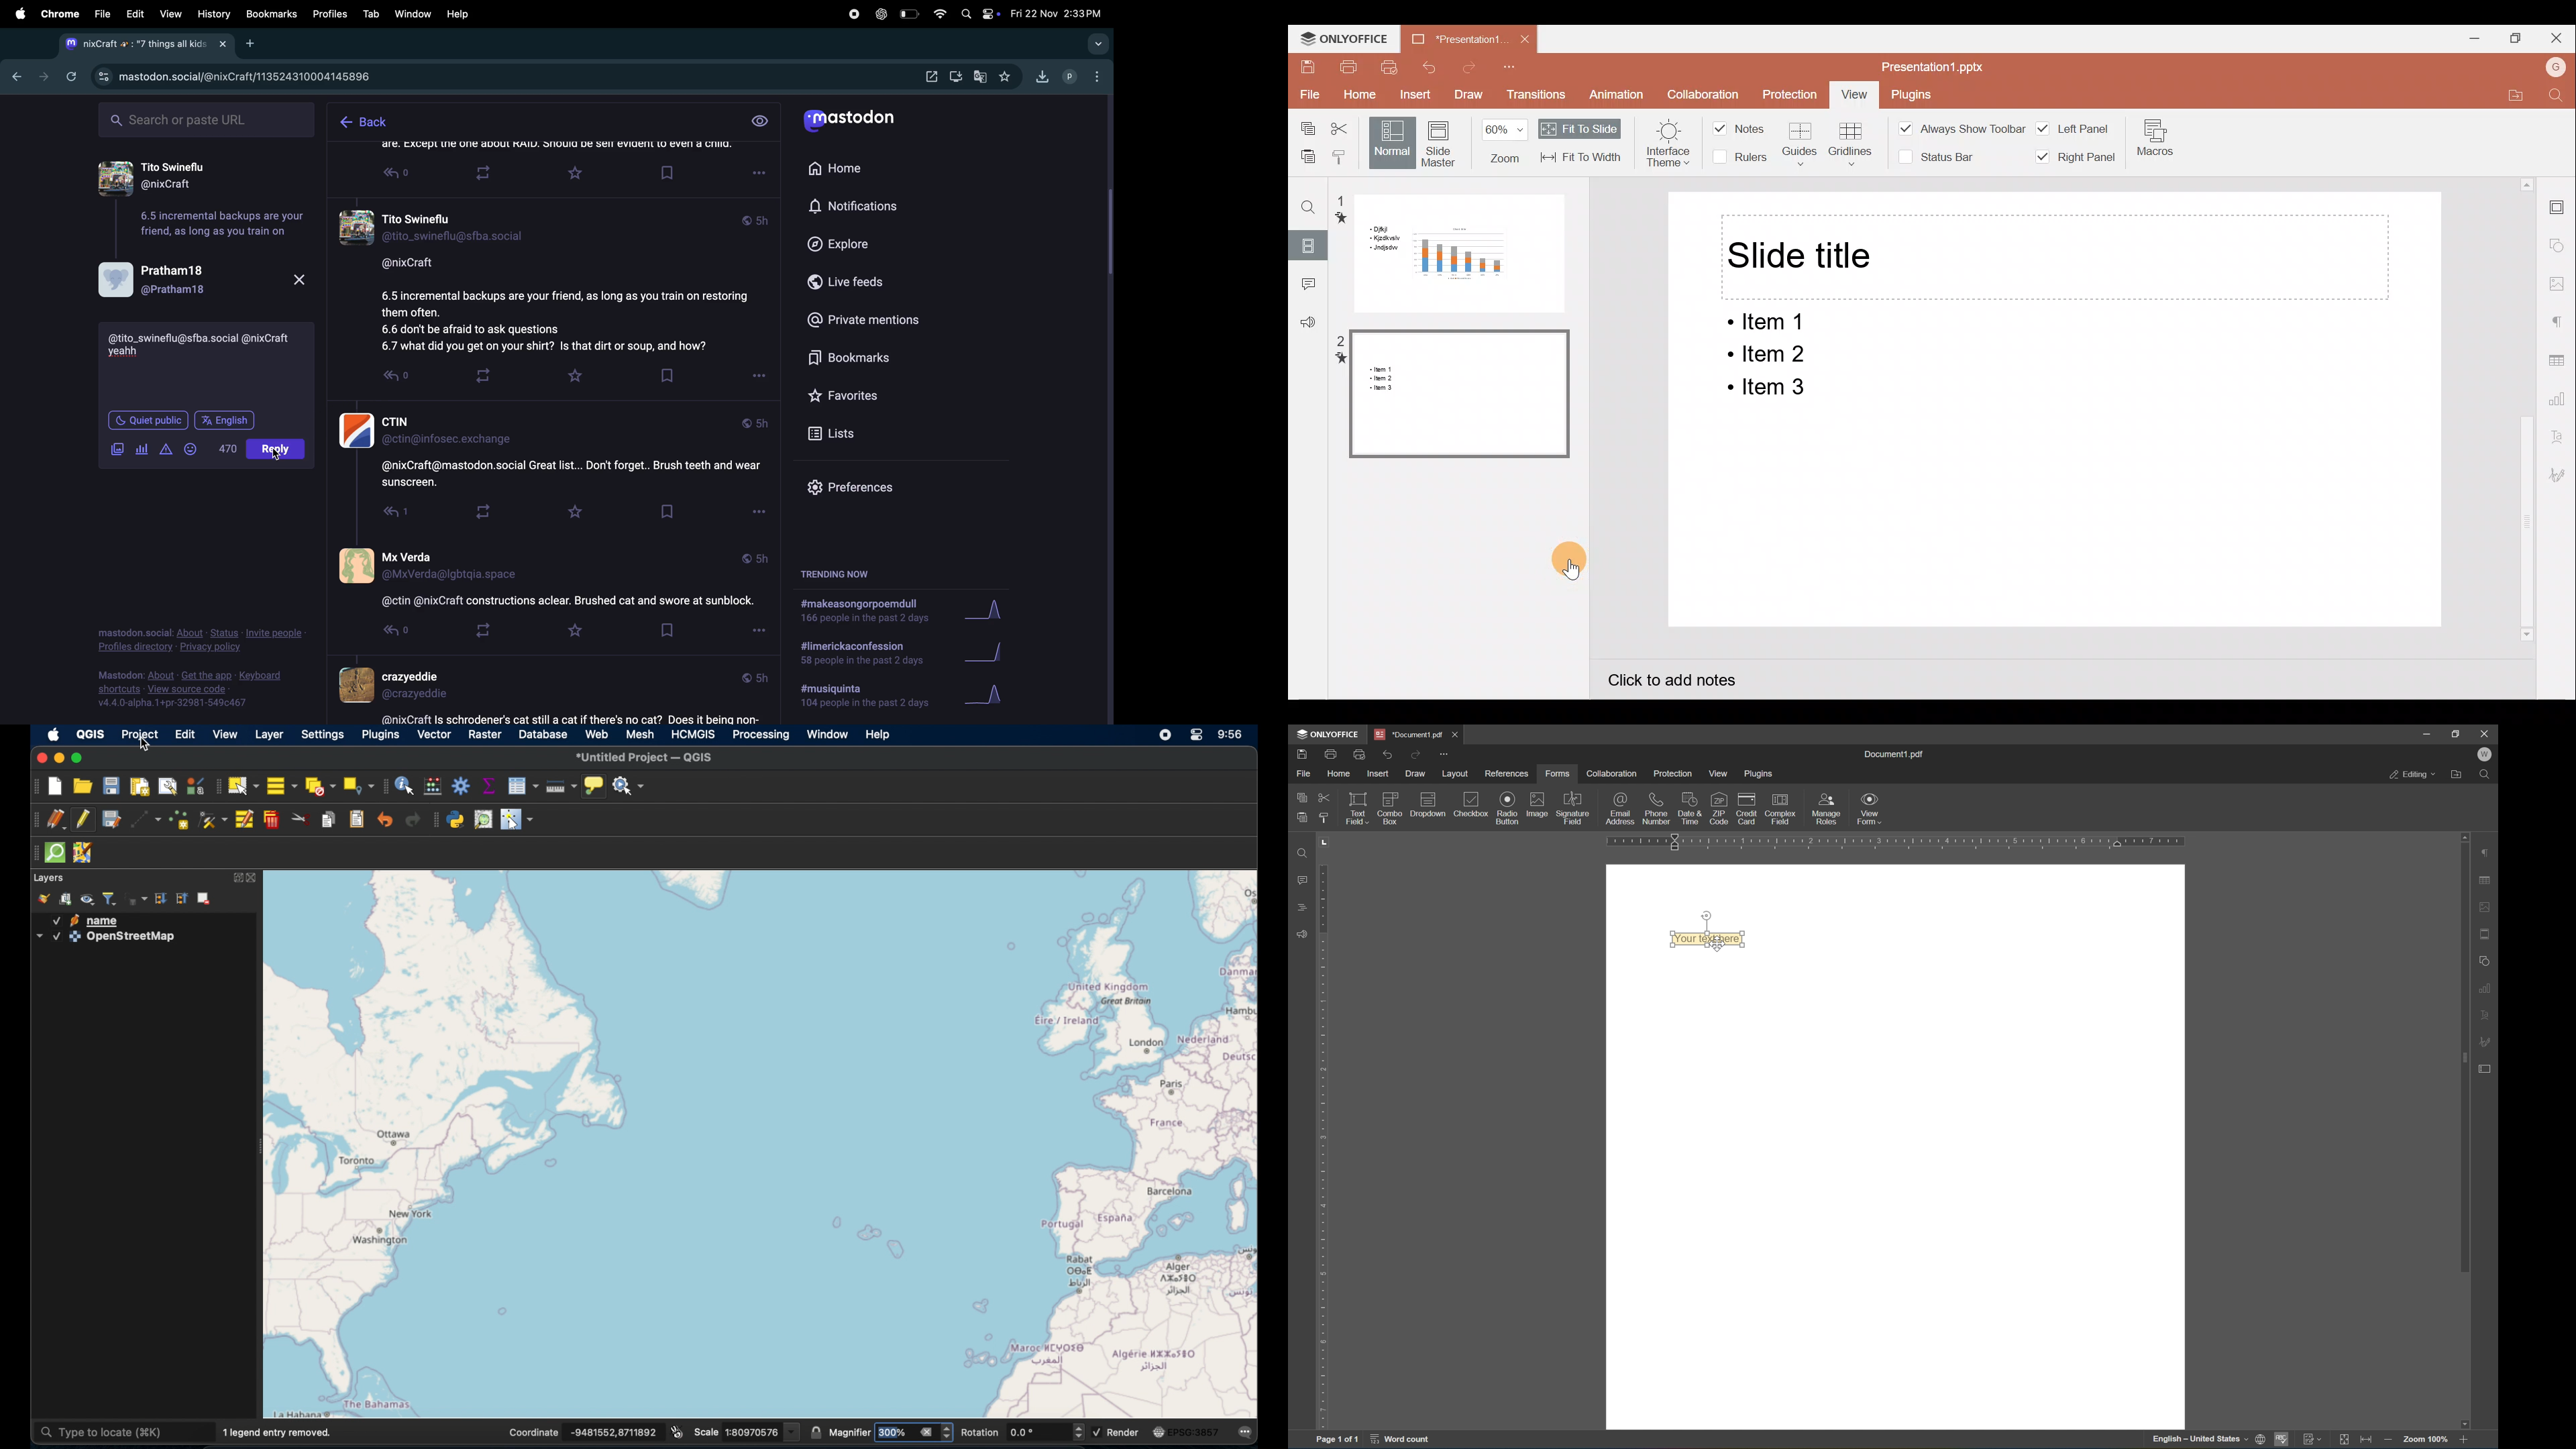  What do you see at coordinates (1340, 66) in the screenshot?
I see `Print file` at bounding box center [1340, 66].